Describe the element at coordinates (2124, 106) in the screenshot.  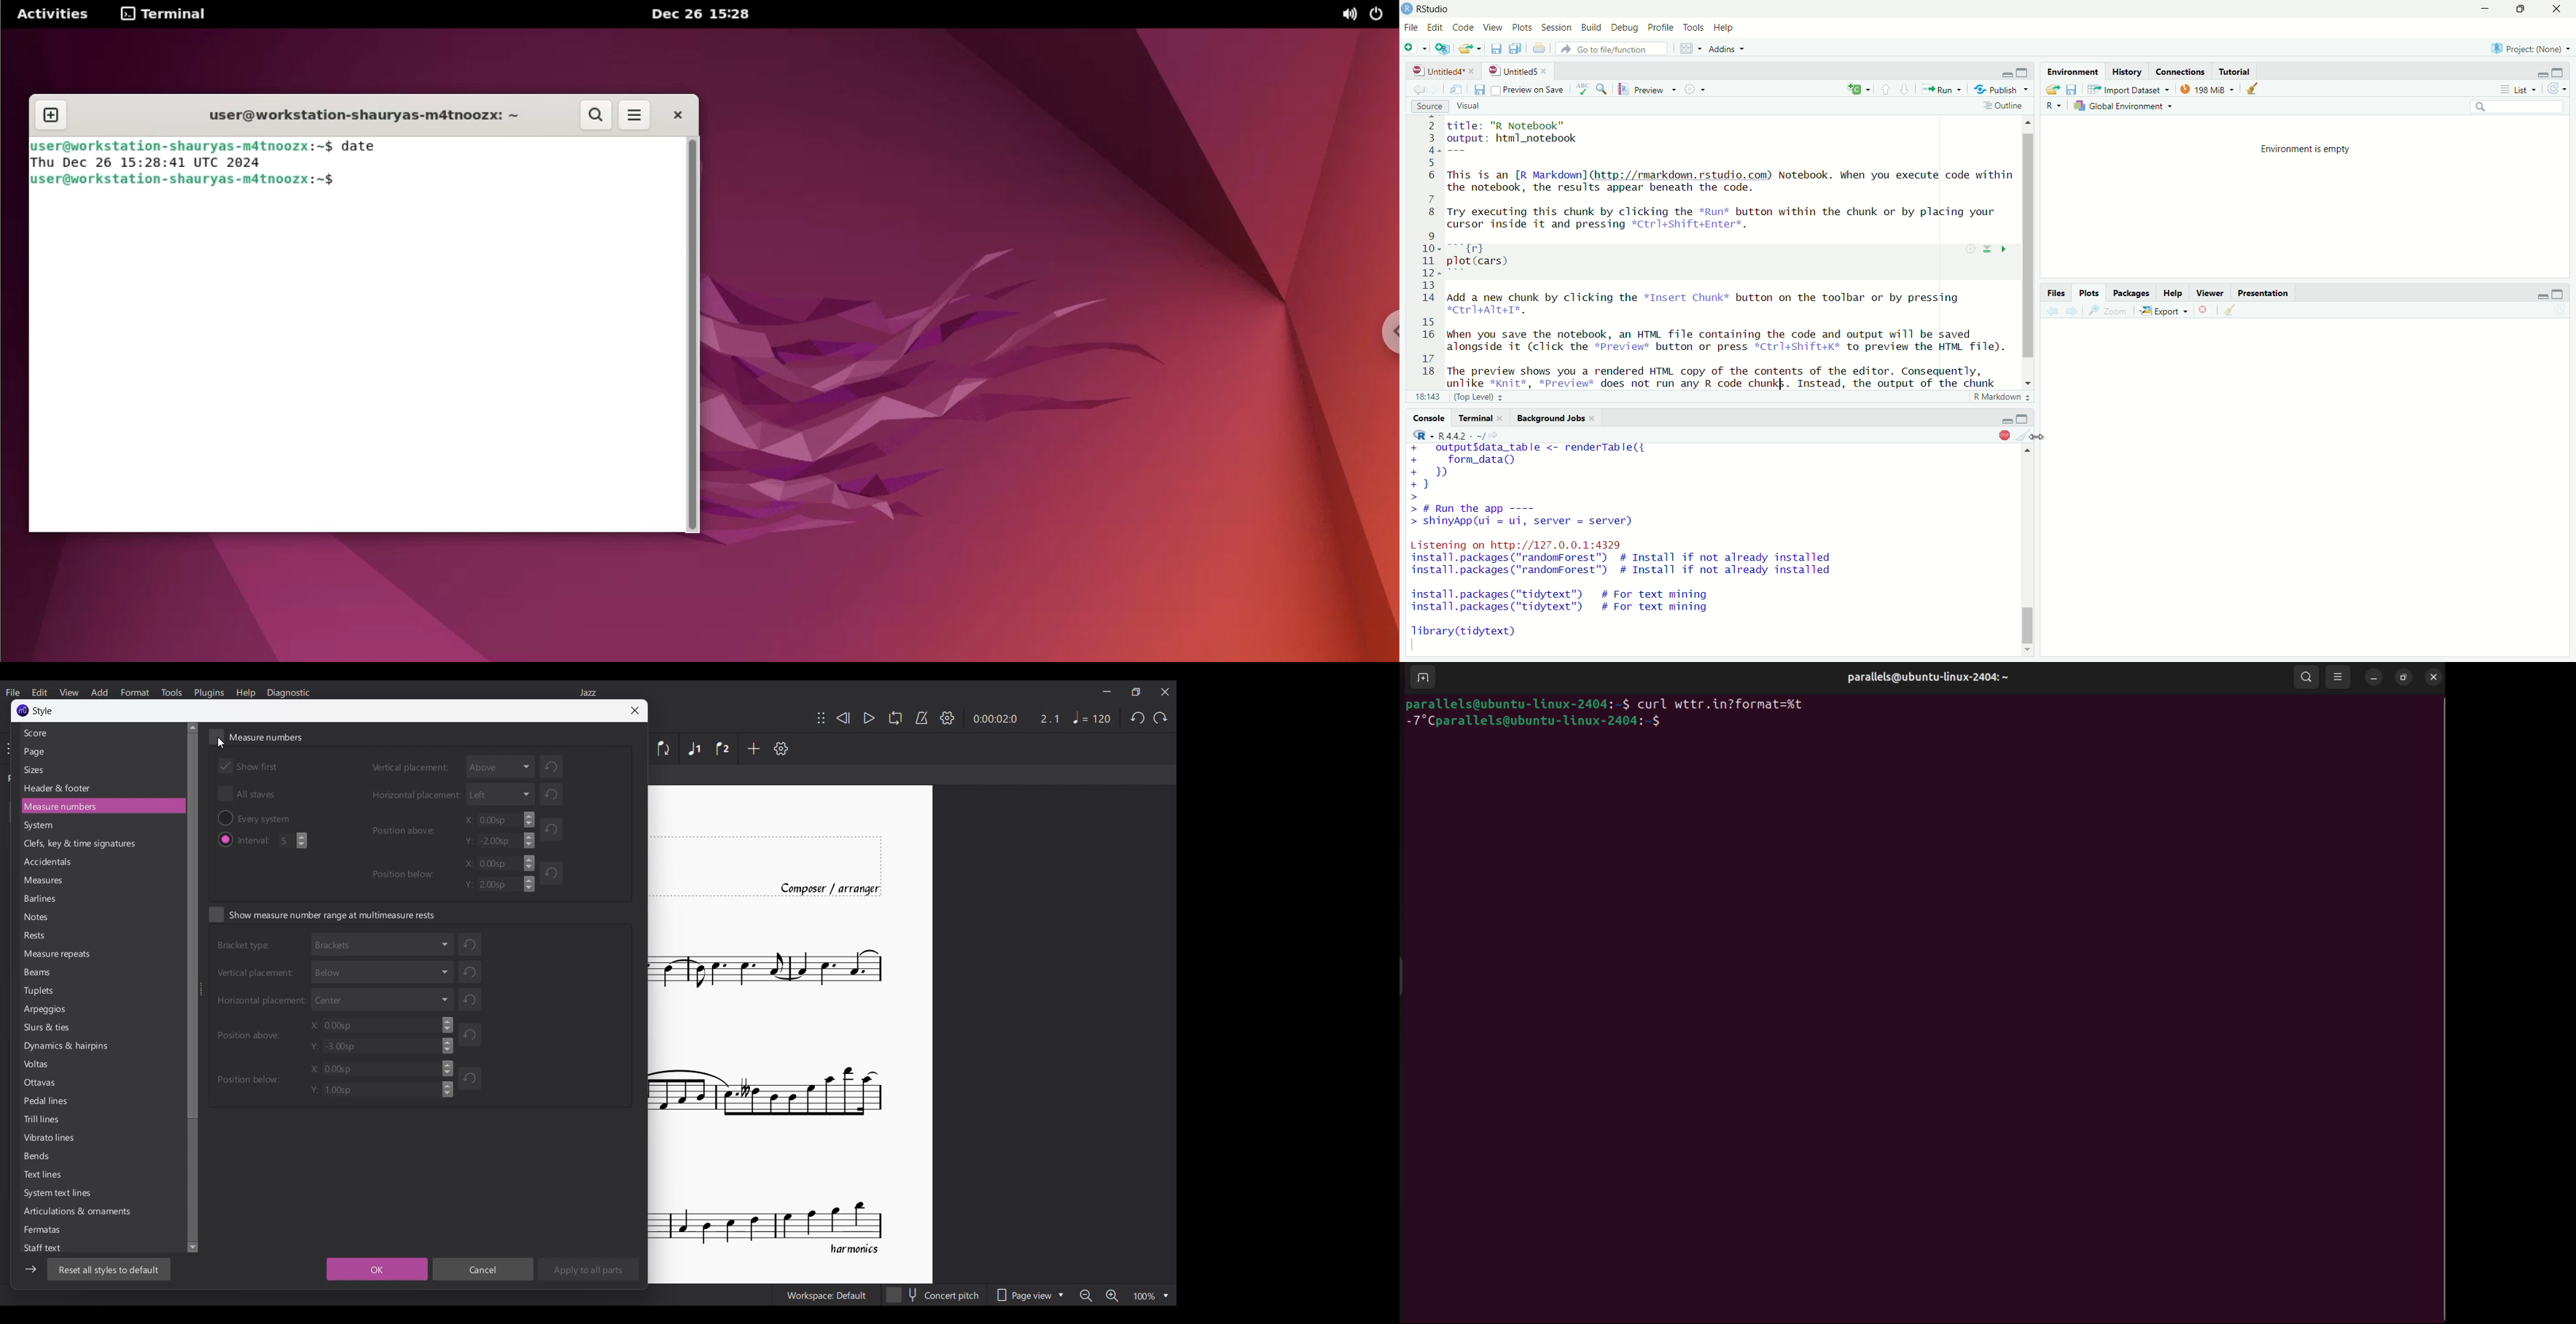
I see `Global Environment ` at that location.